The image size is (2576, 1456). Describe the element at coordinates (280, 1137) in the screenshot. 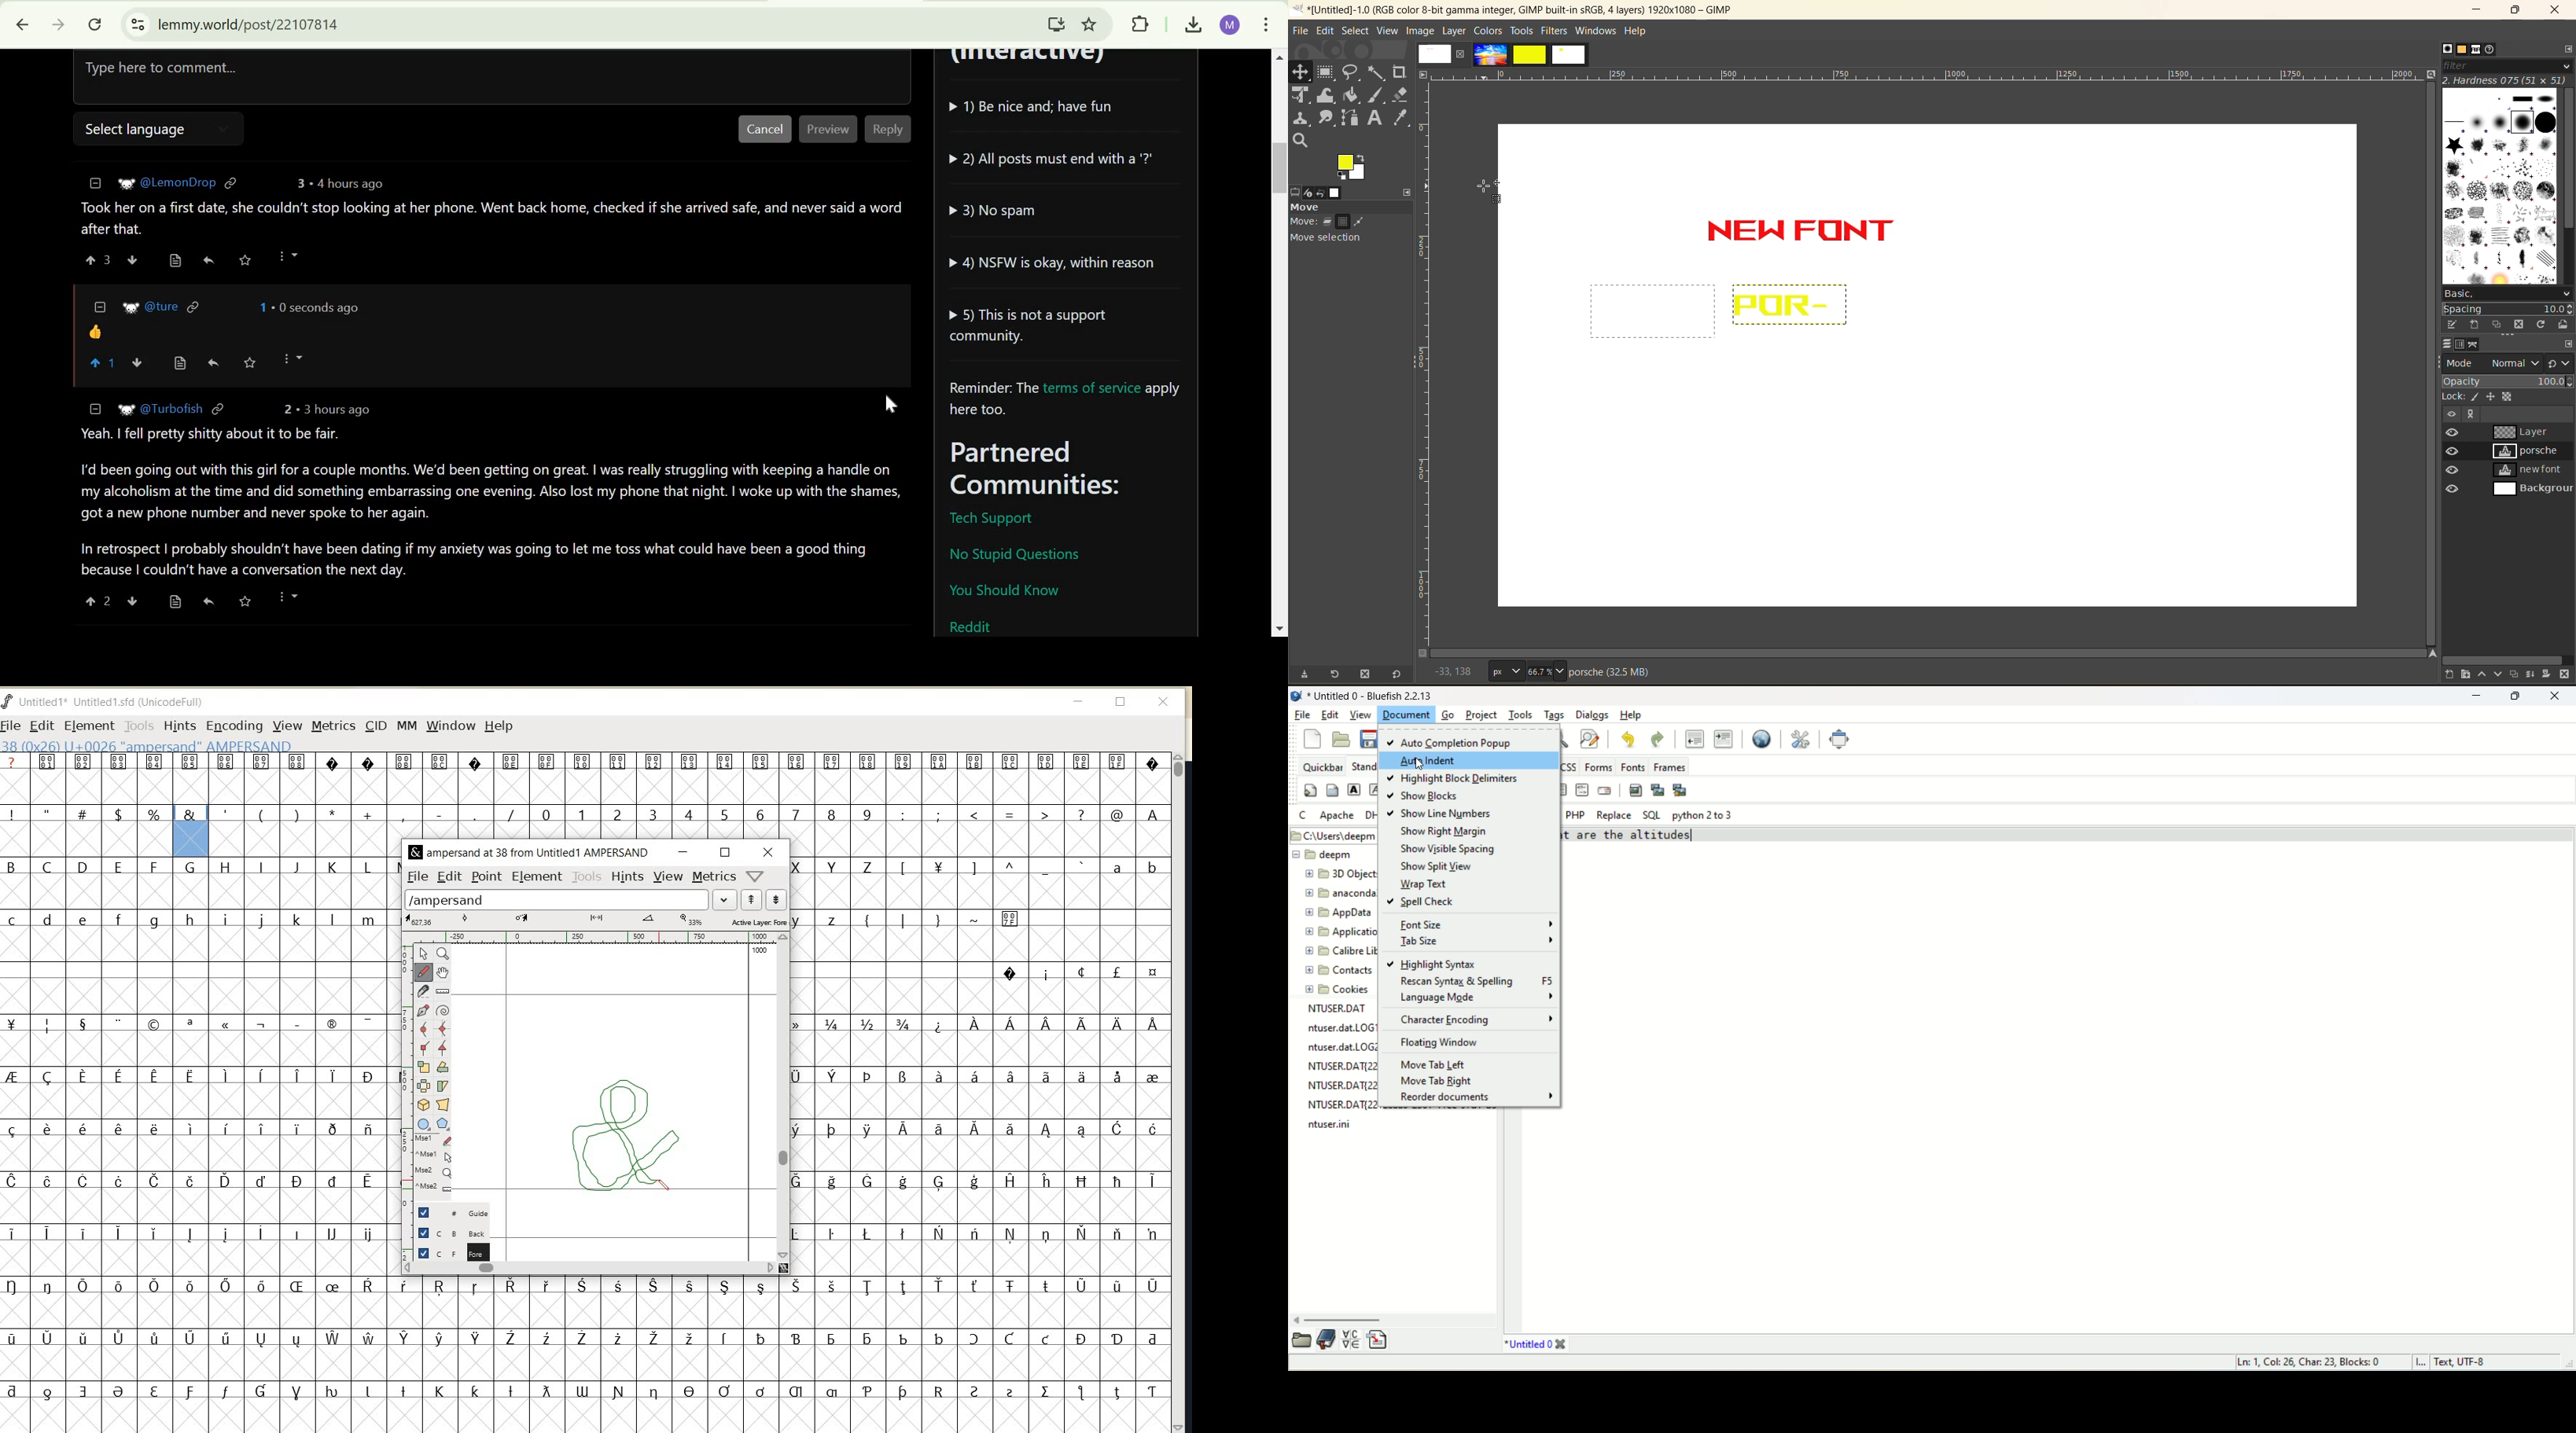

I see `glyph characters` at that location.